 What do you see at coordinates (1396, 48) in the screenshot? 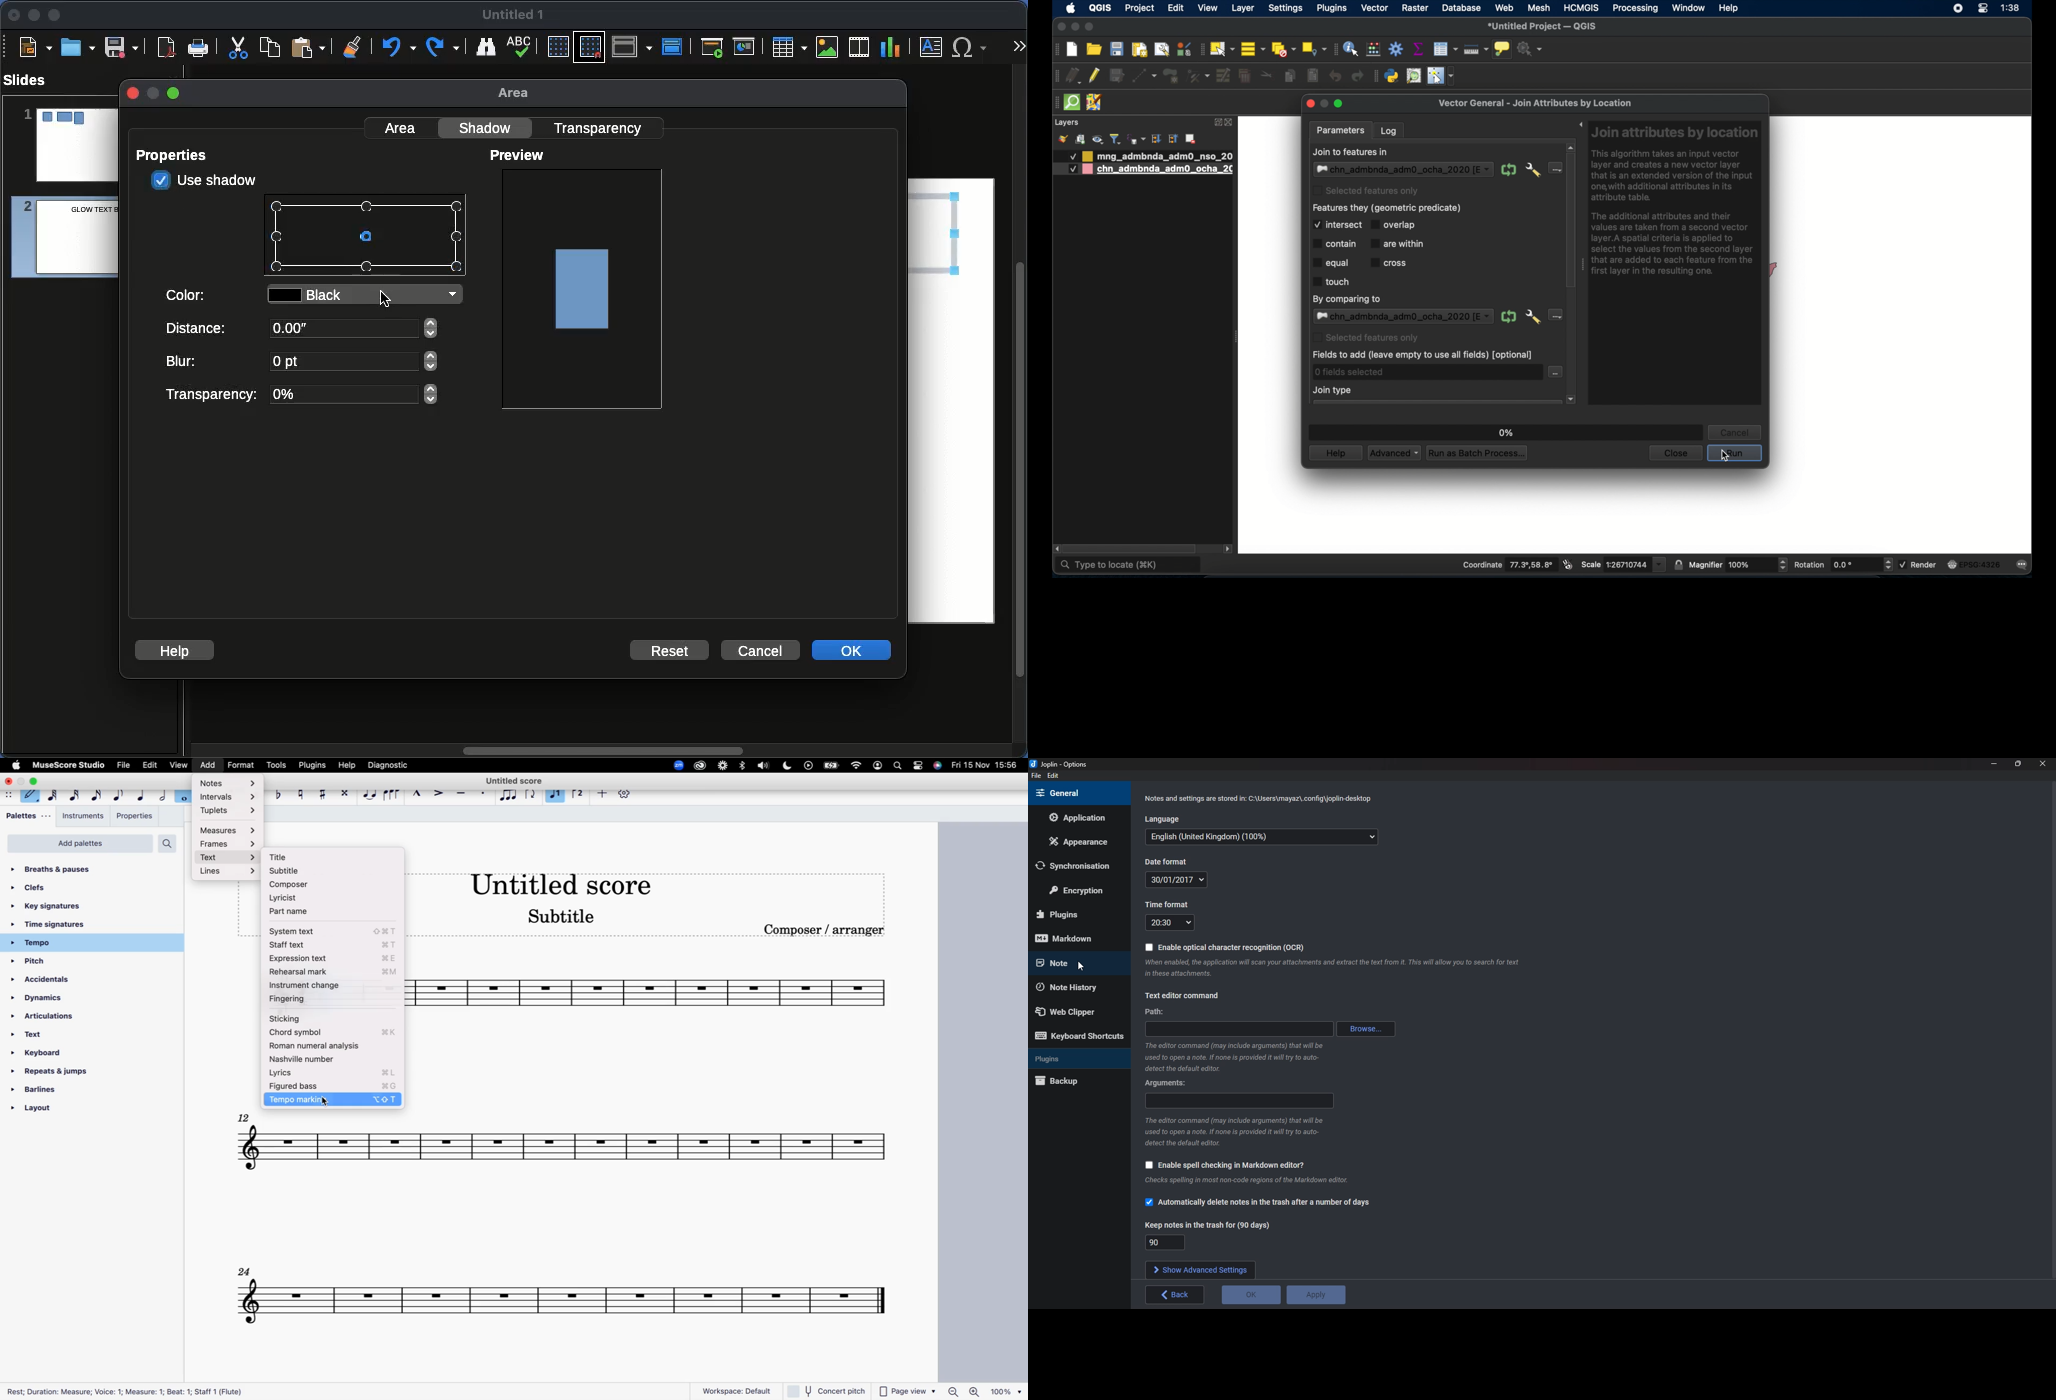
I see `toolbox` at bounding box center [1396, 48].